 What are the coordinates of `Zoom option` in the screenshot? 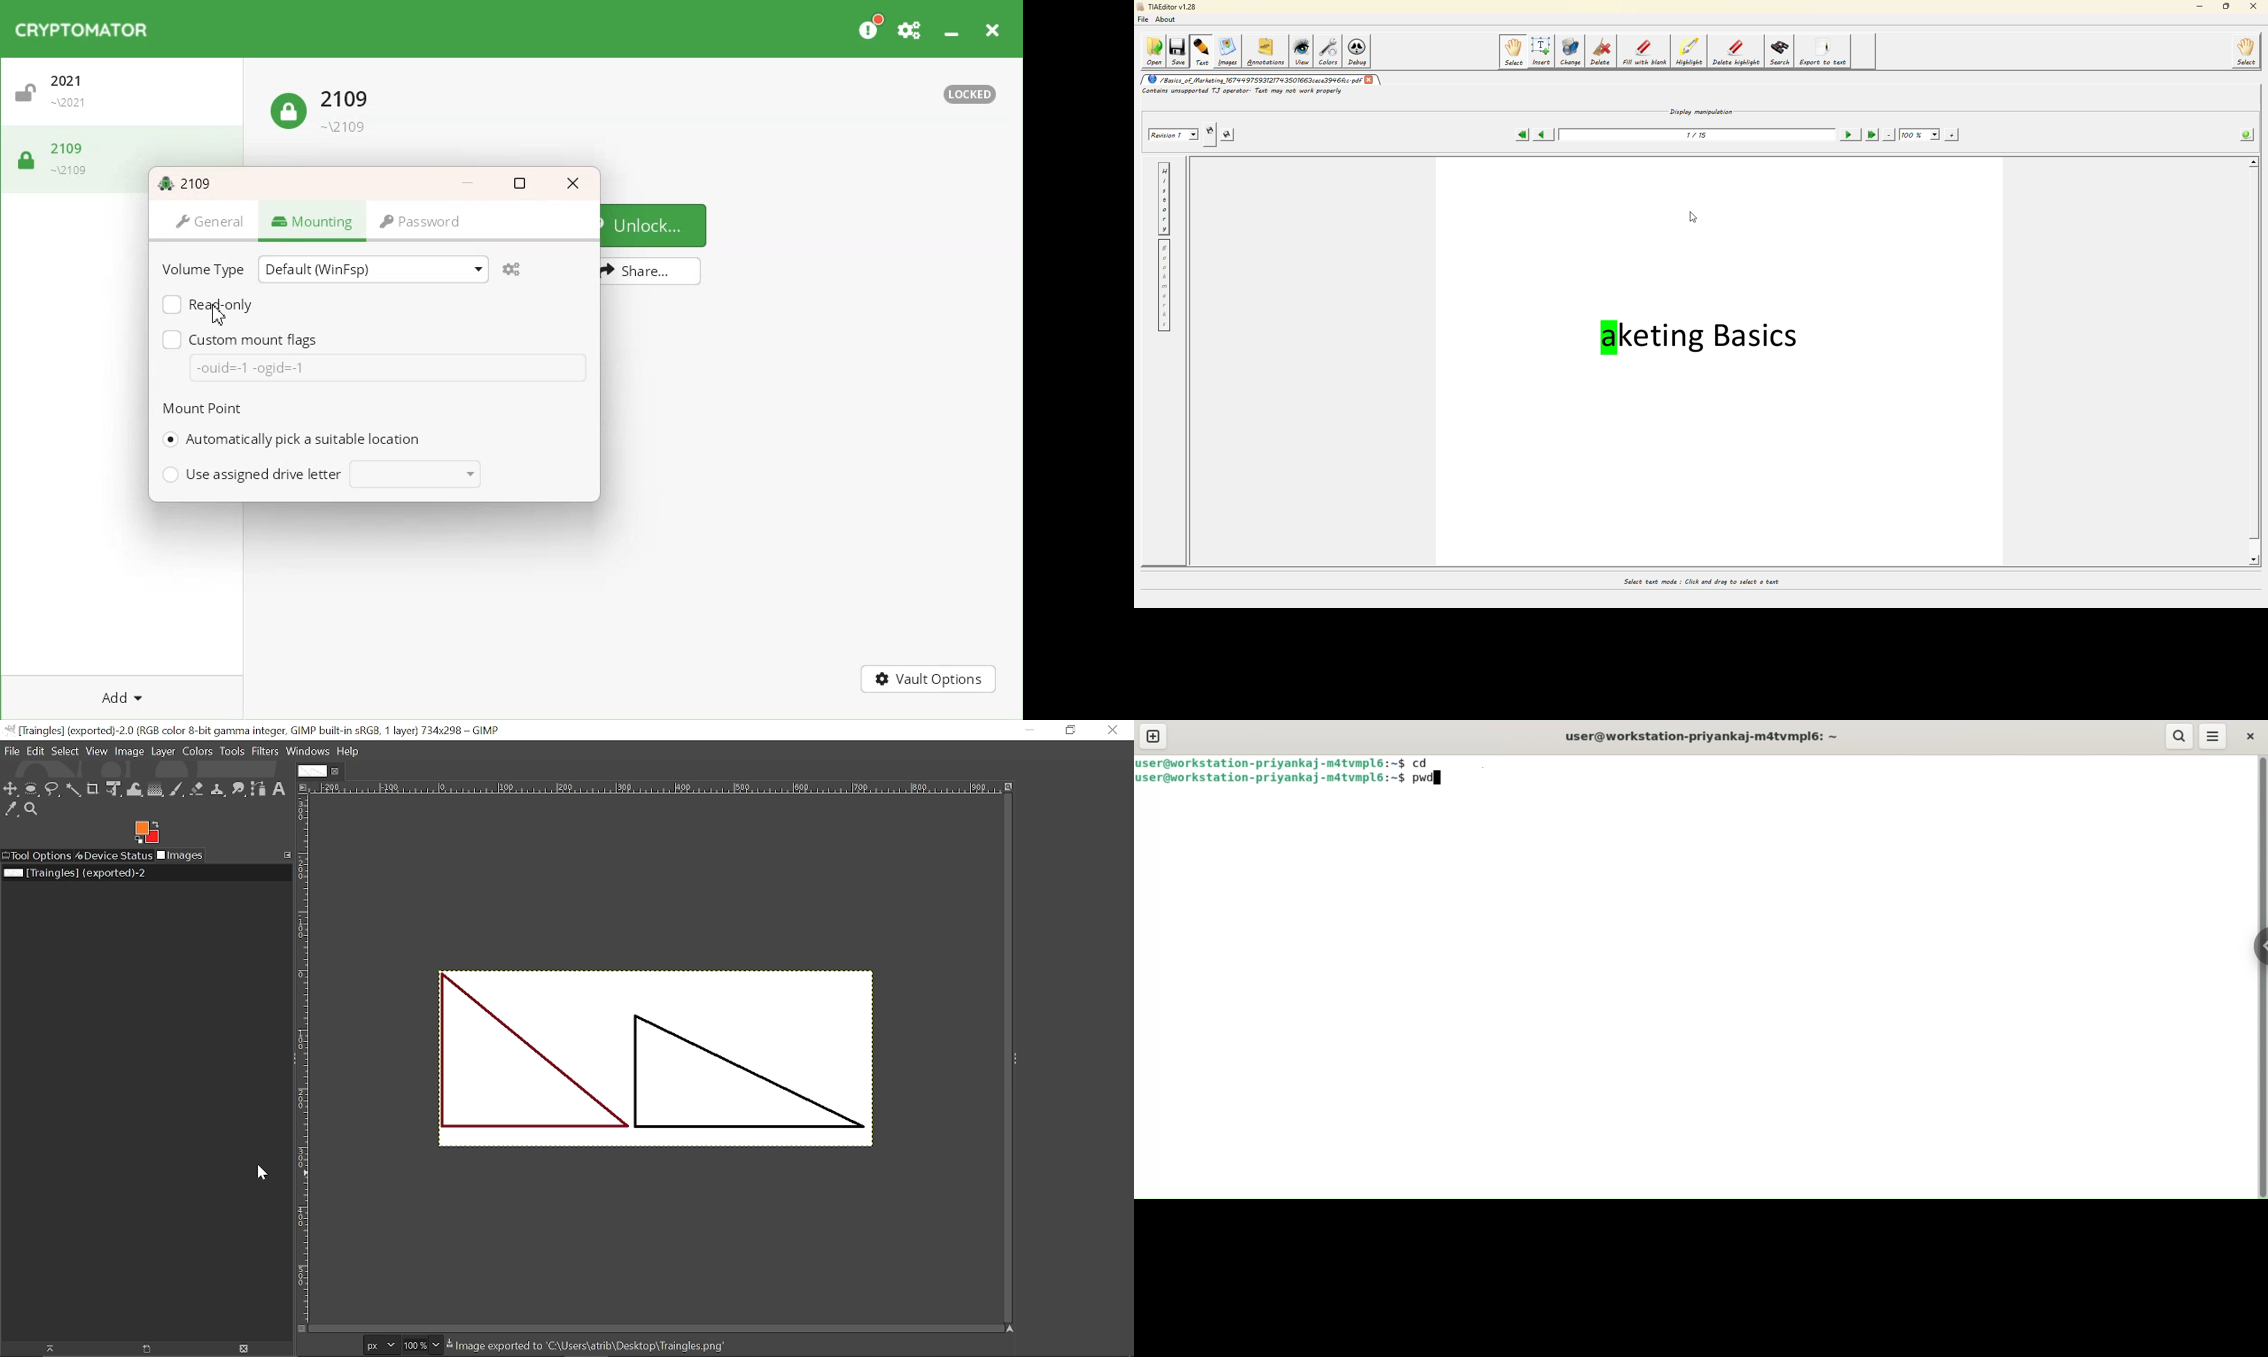 It's located at (439, 1345).